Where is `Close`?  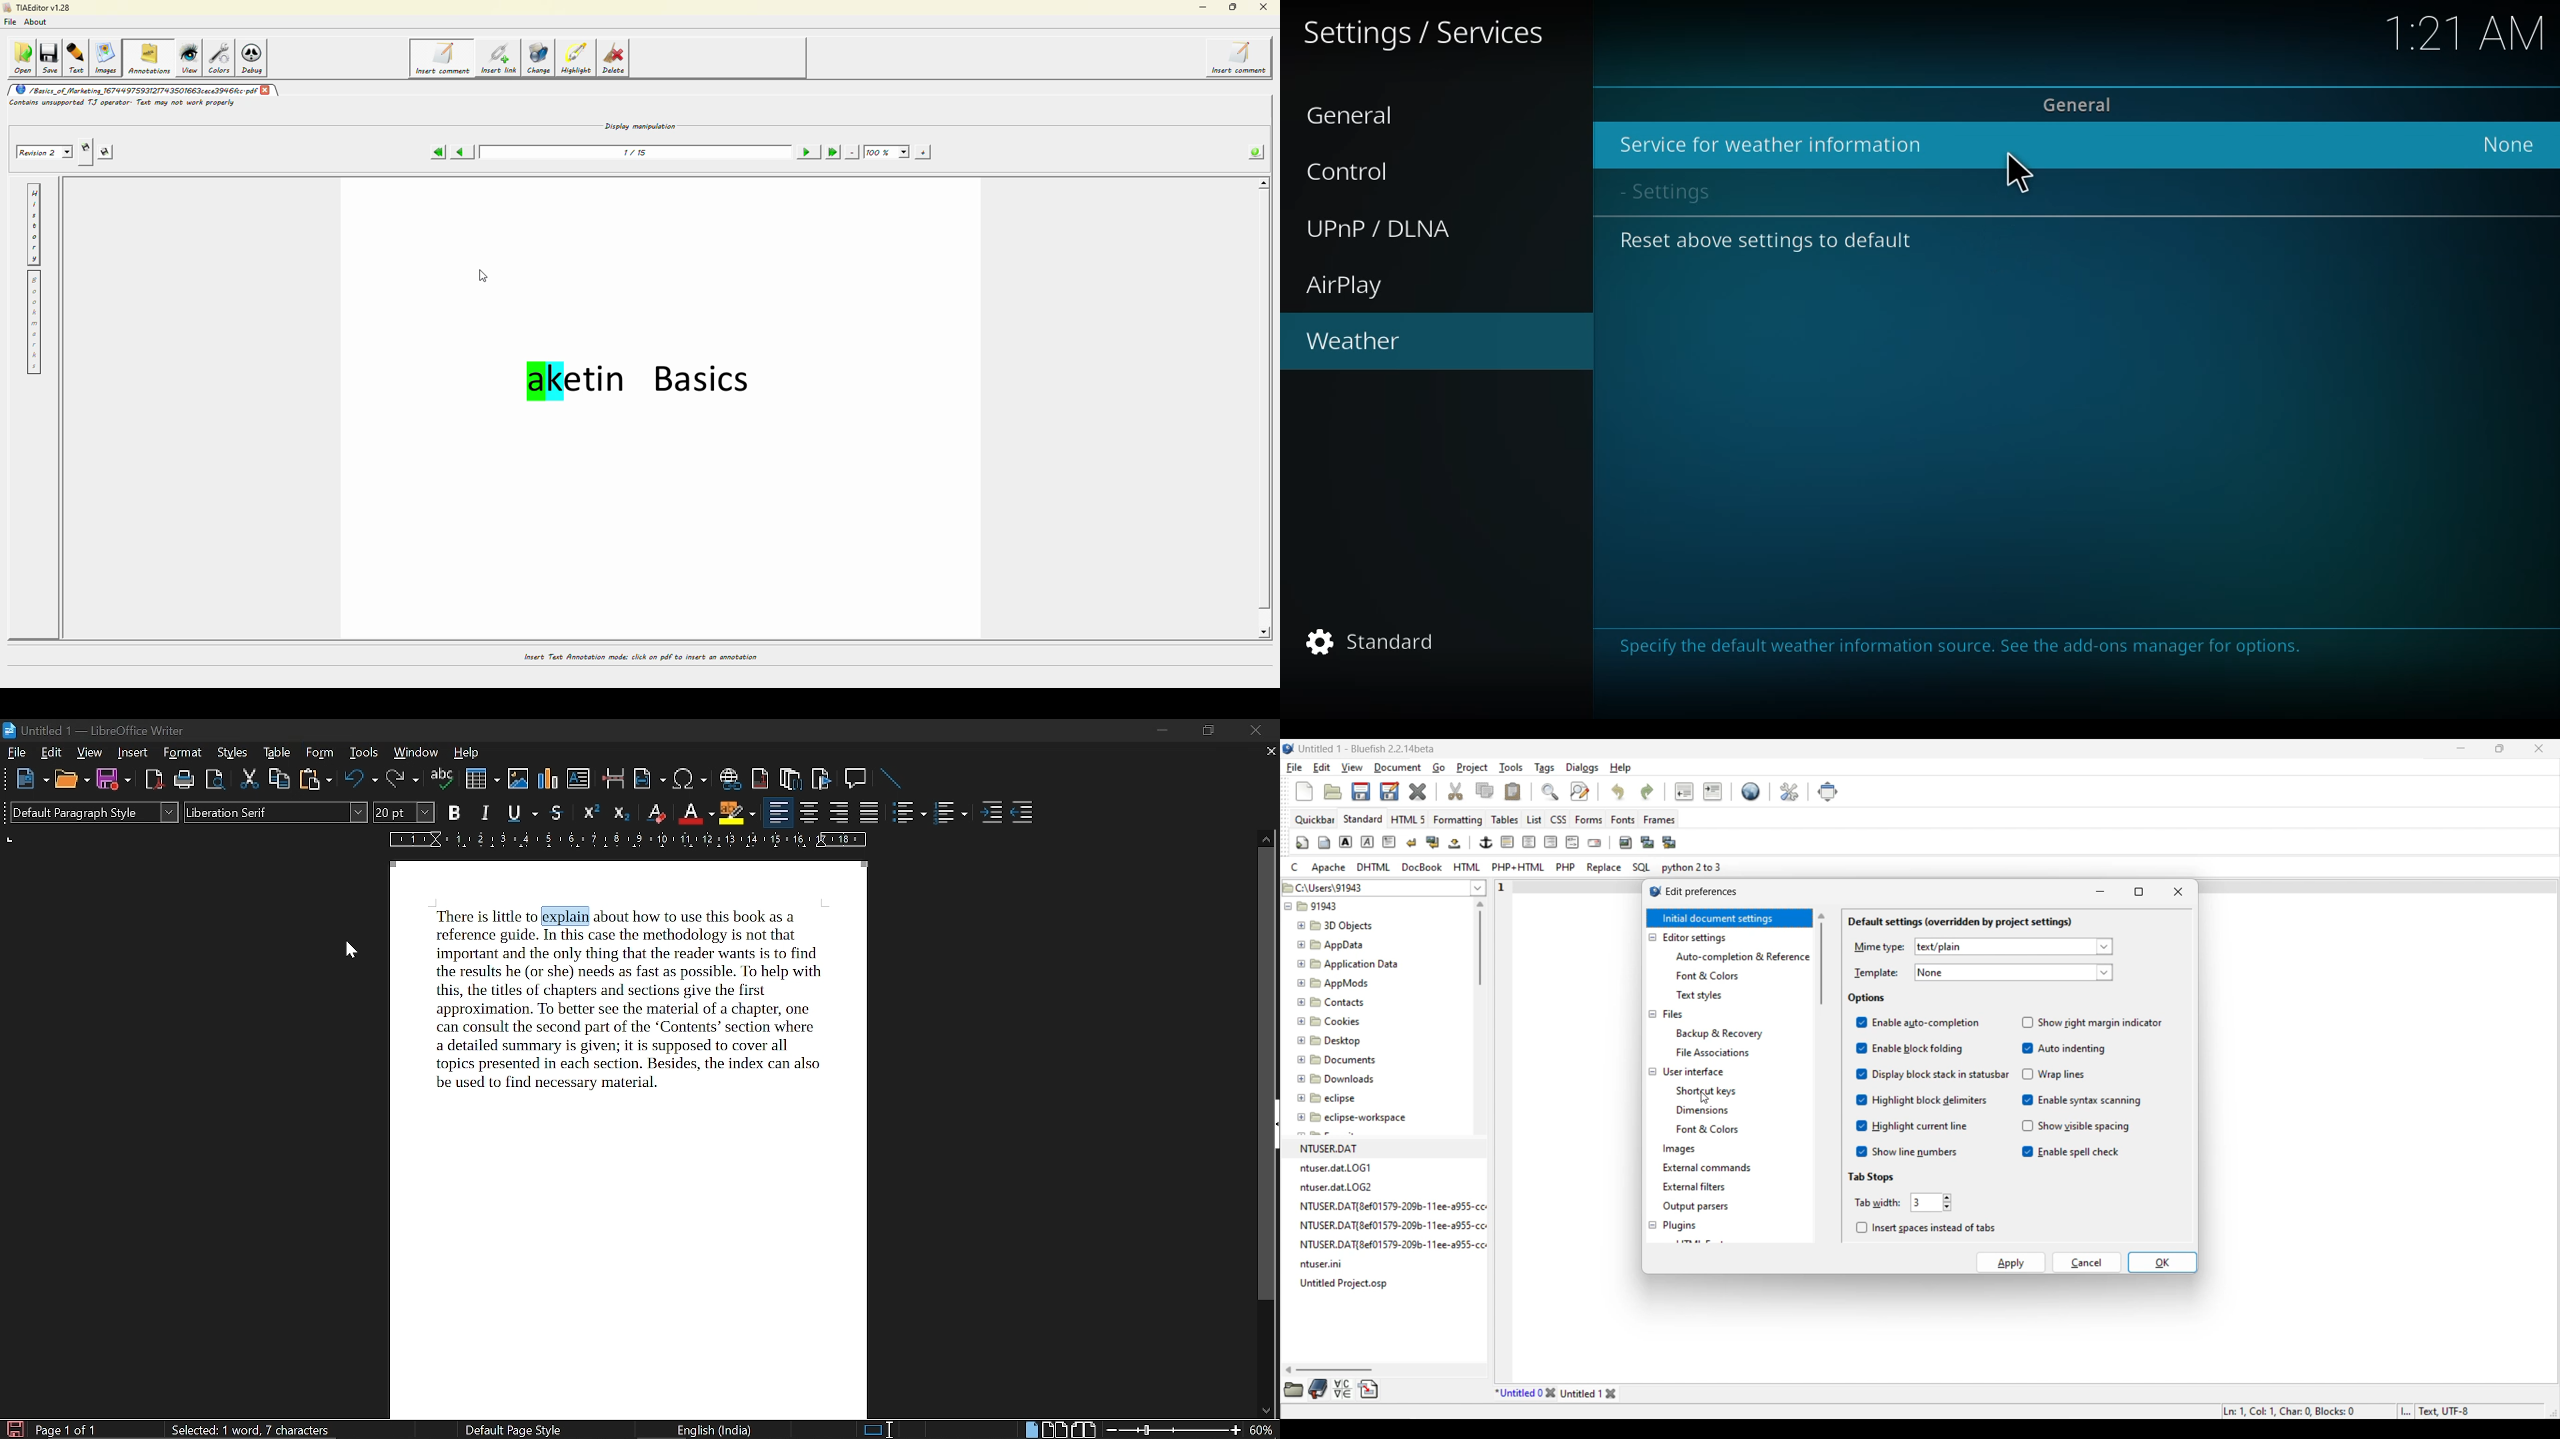
Close is located at coordinates (2178, 892).